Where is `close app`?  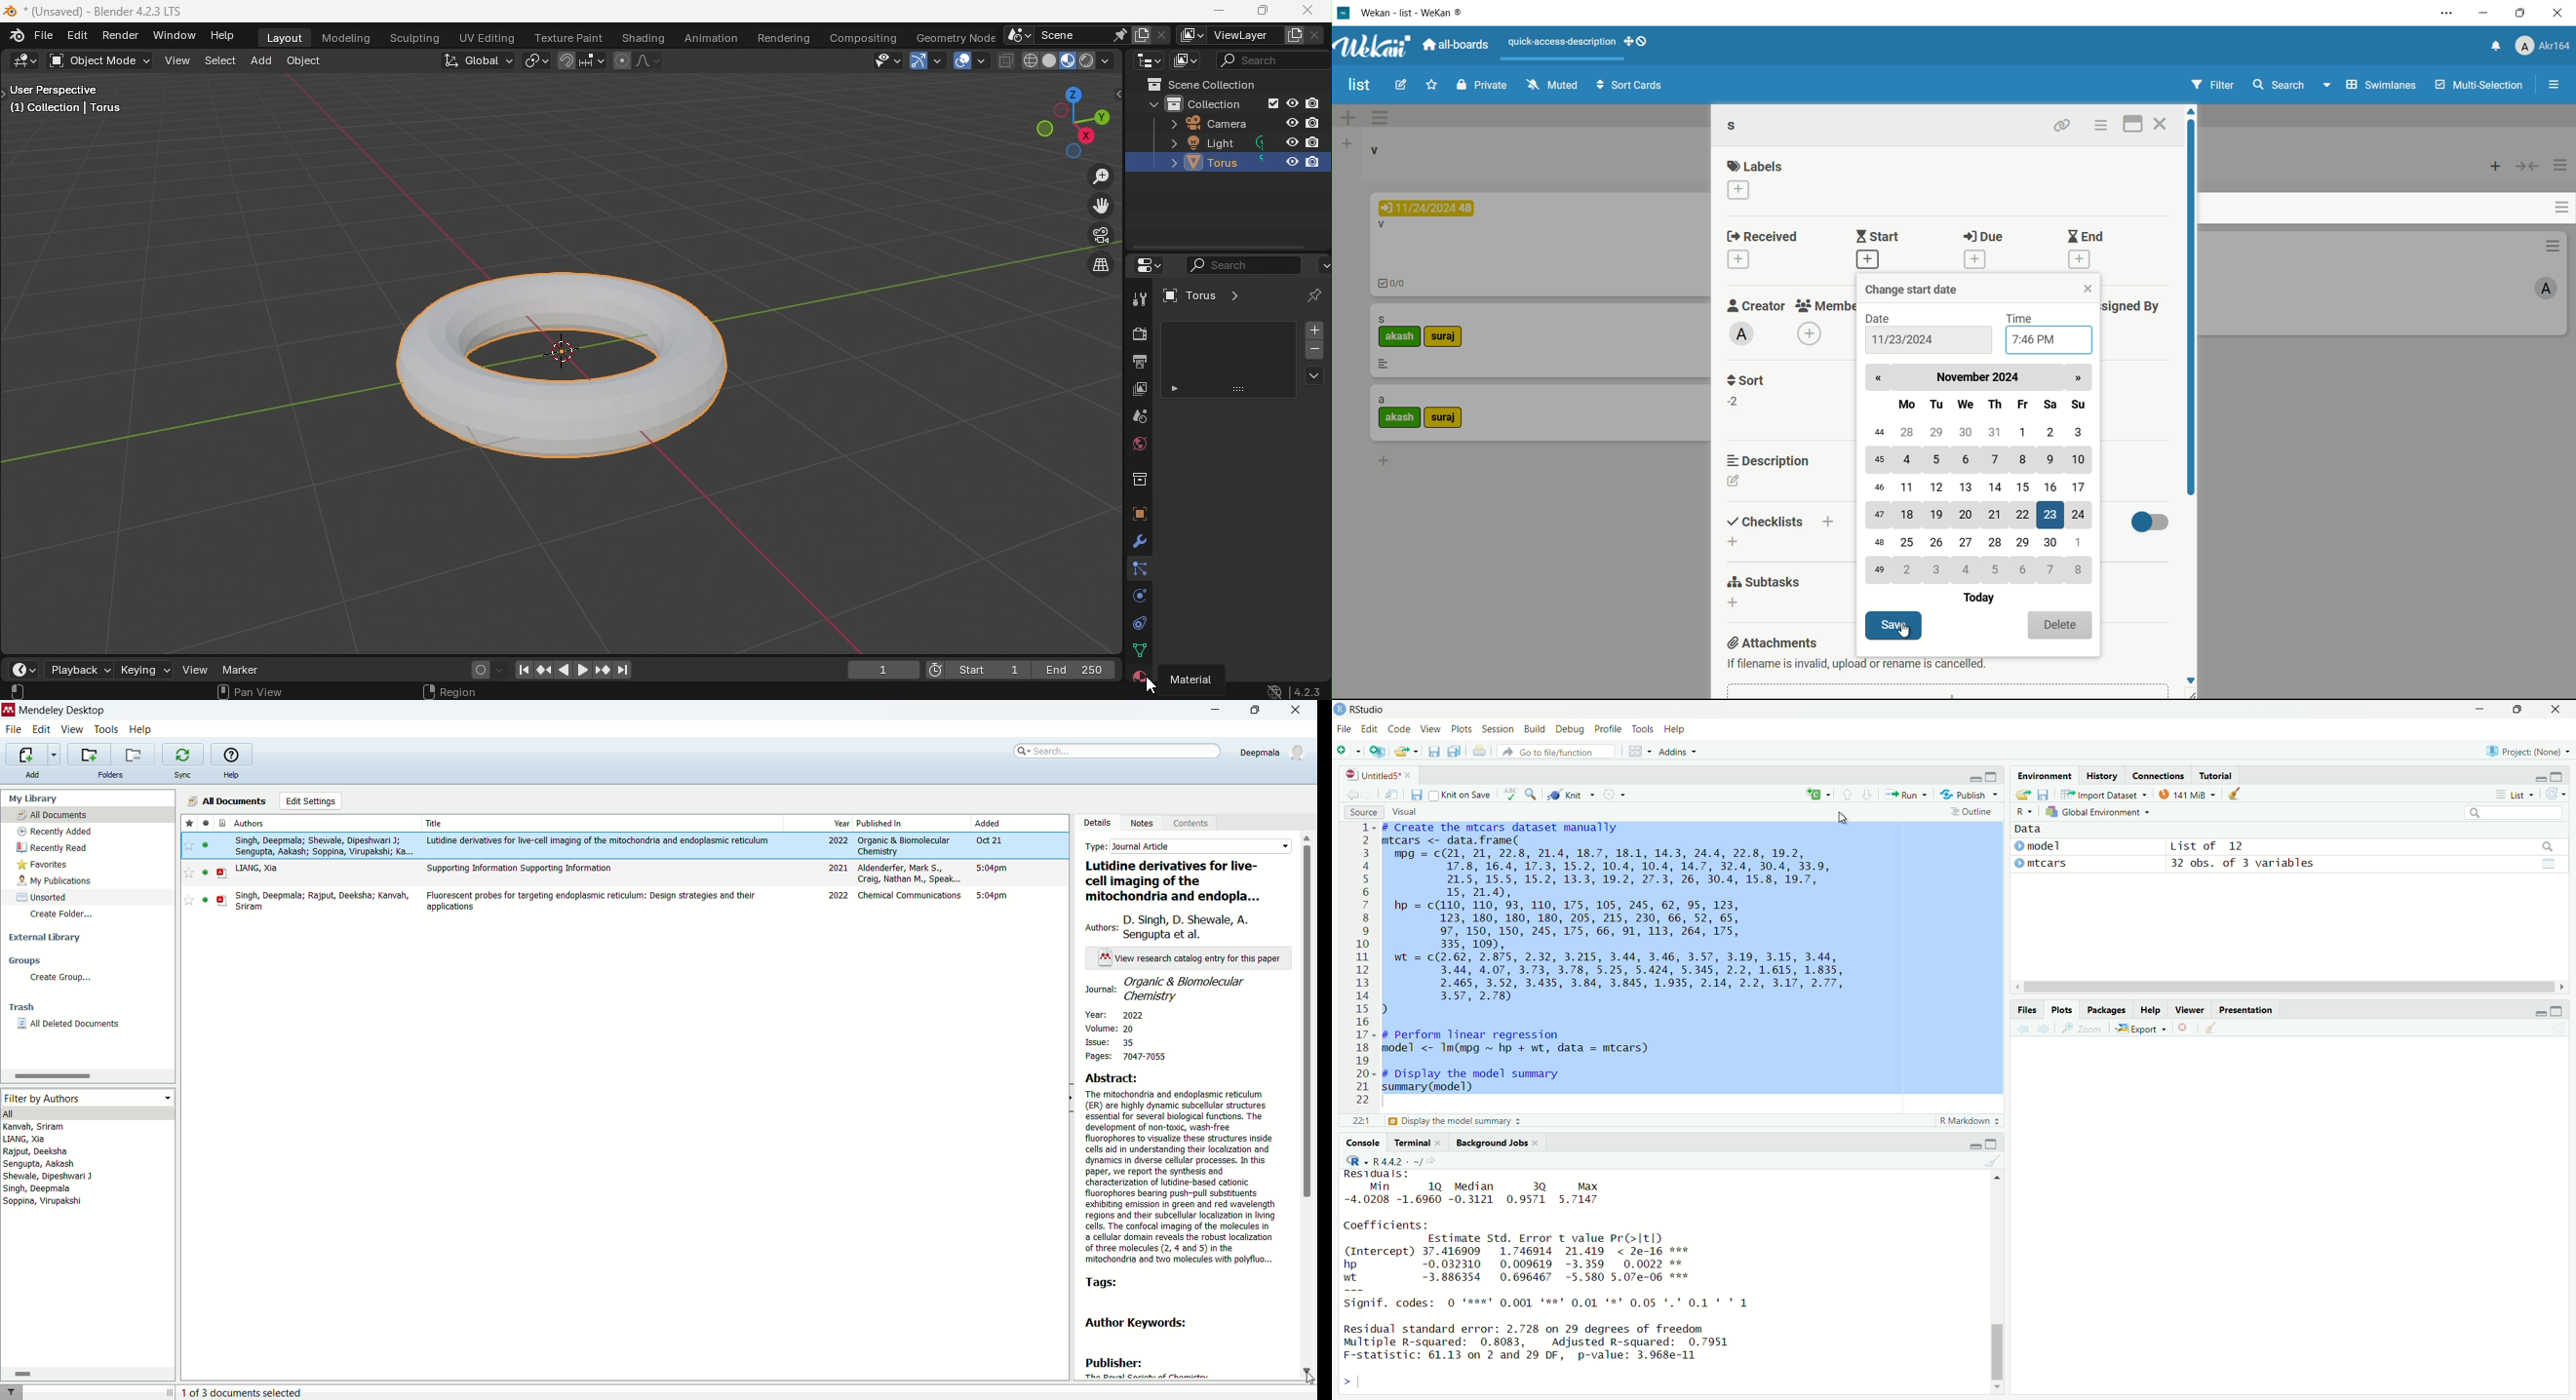 close app is located at coordinates (2558, 14).